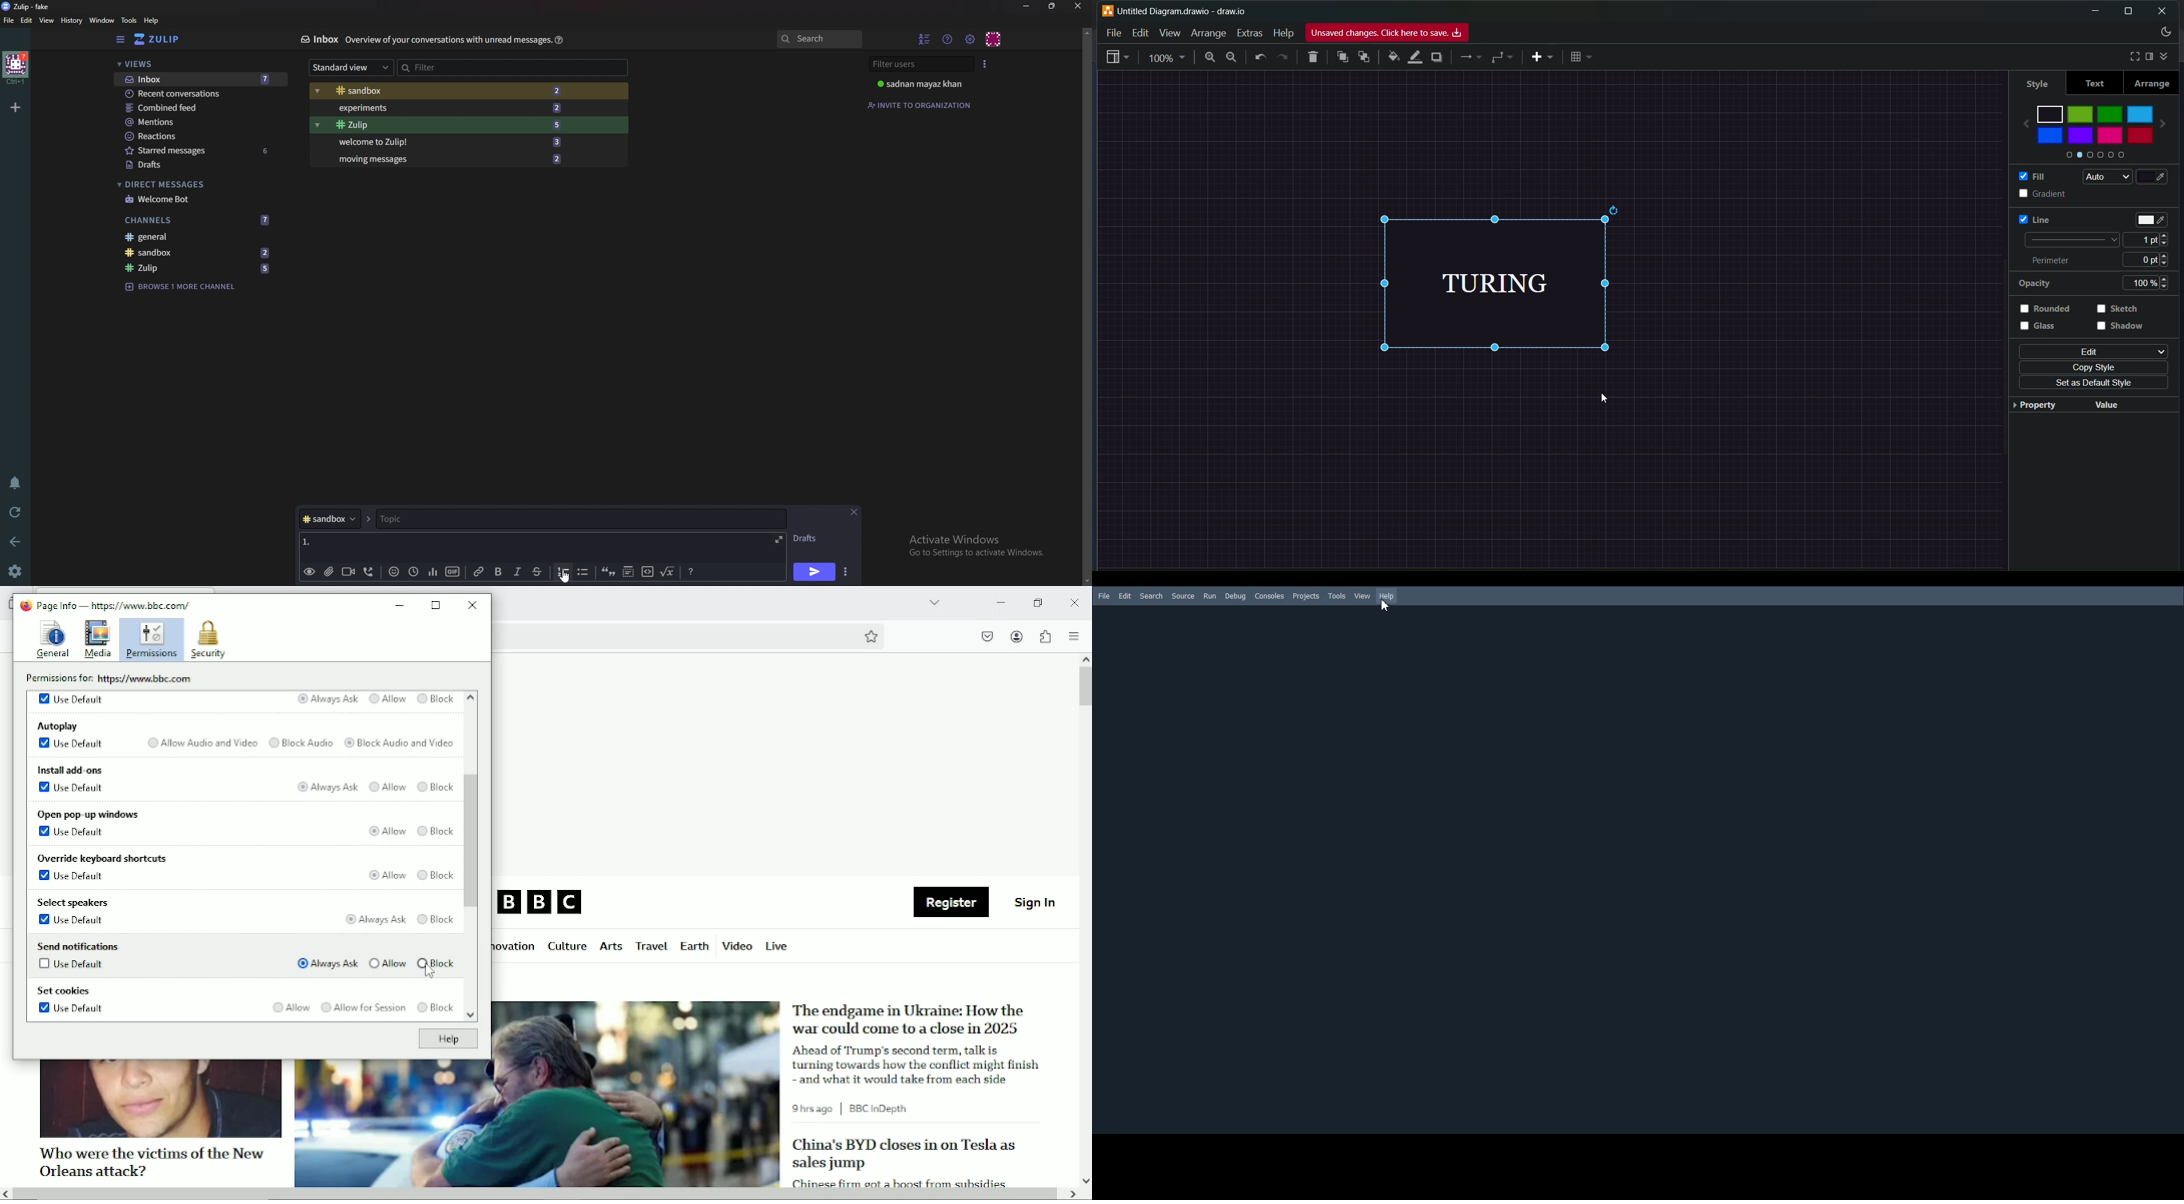 Image resolution: width=2184 pixels, height=1204 pixels. I want to click on Help, so click(557, 40).